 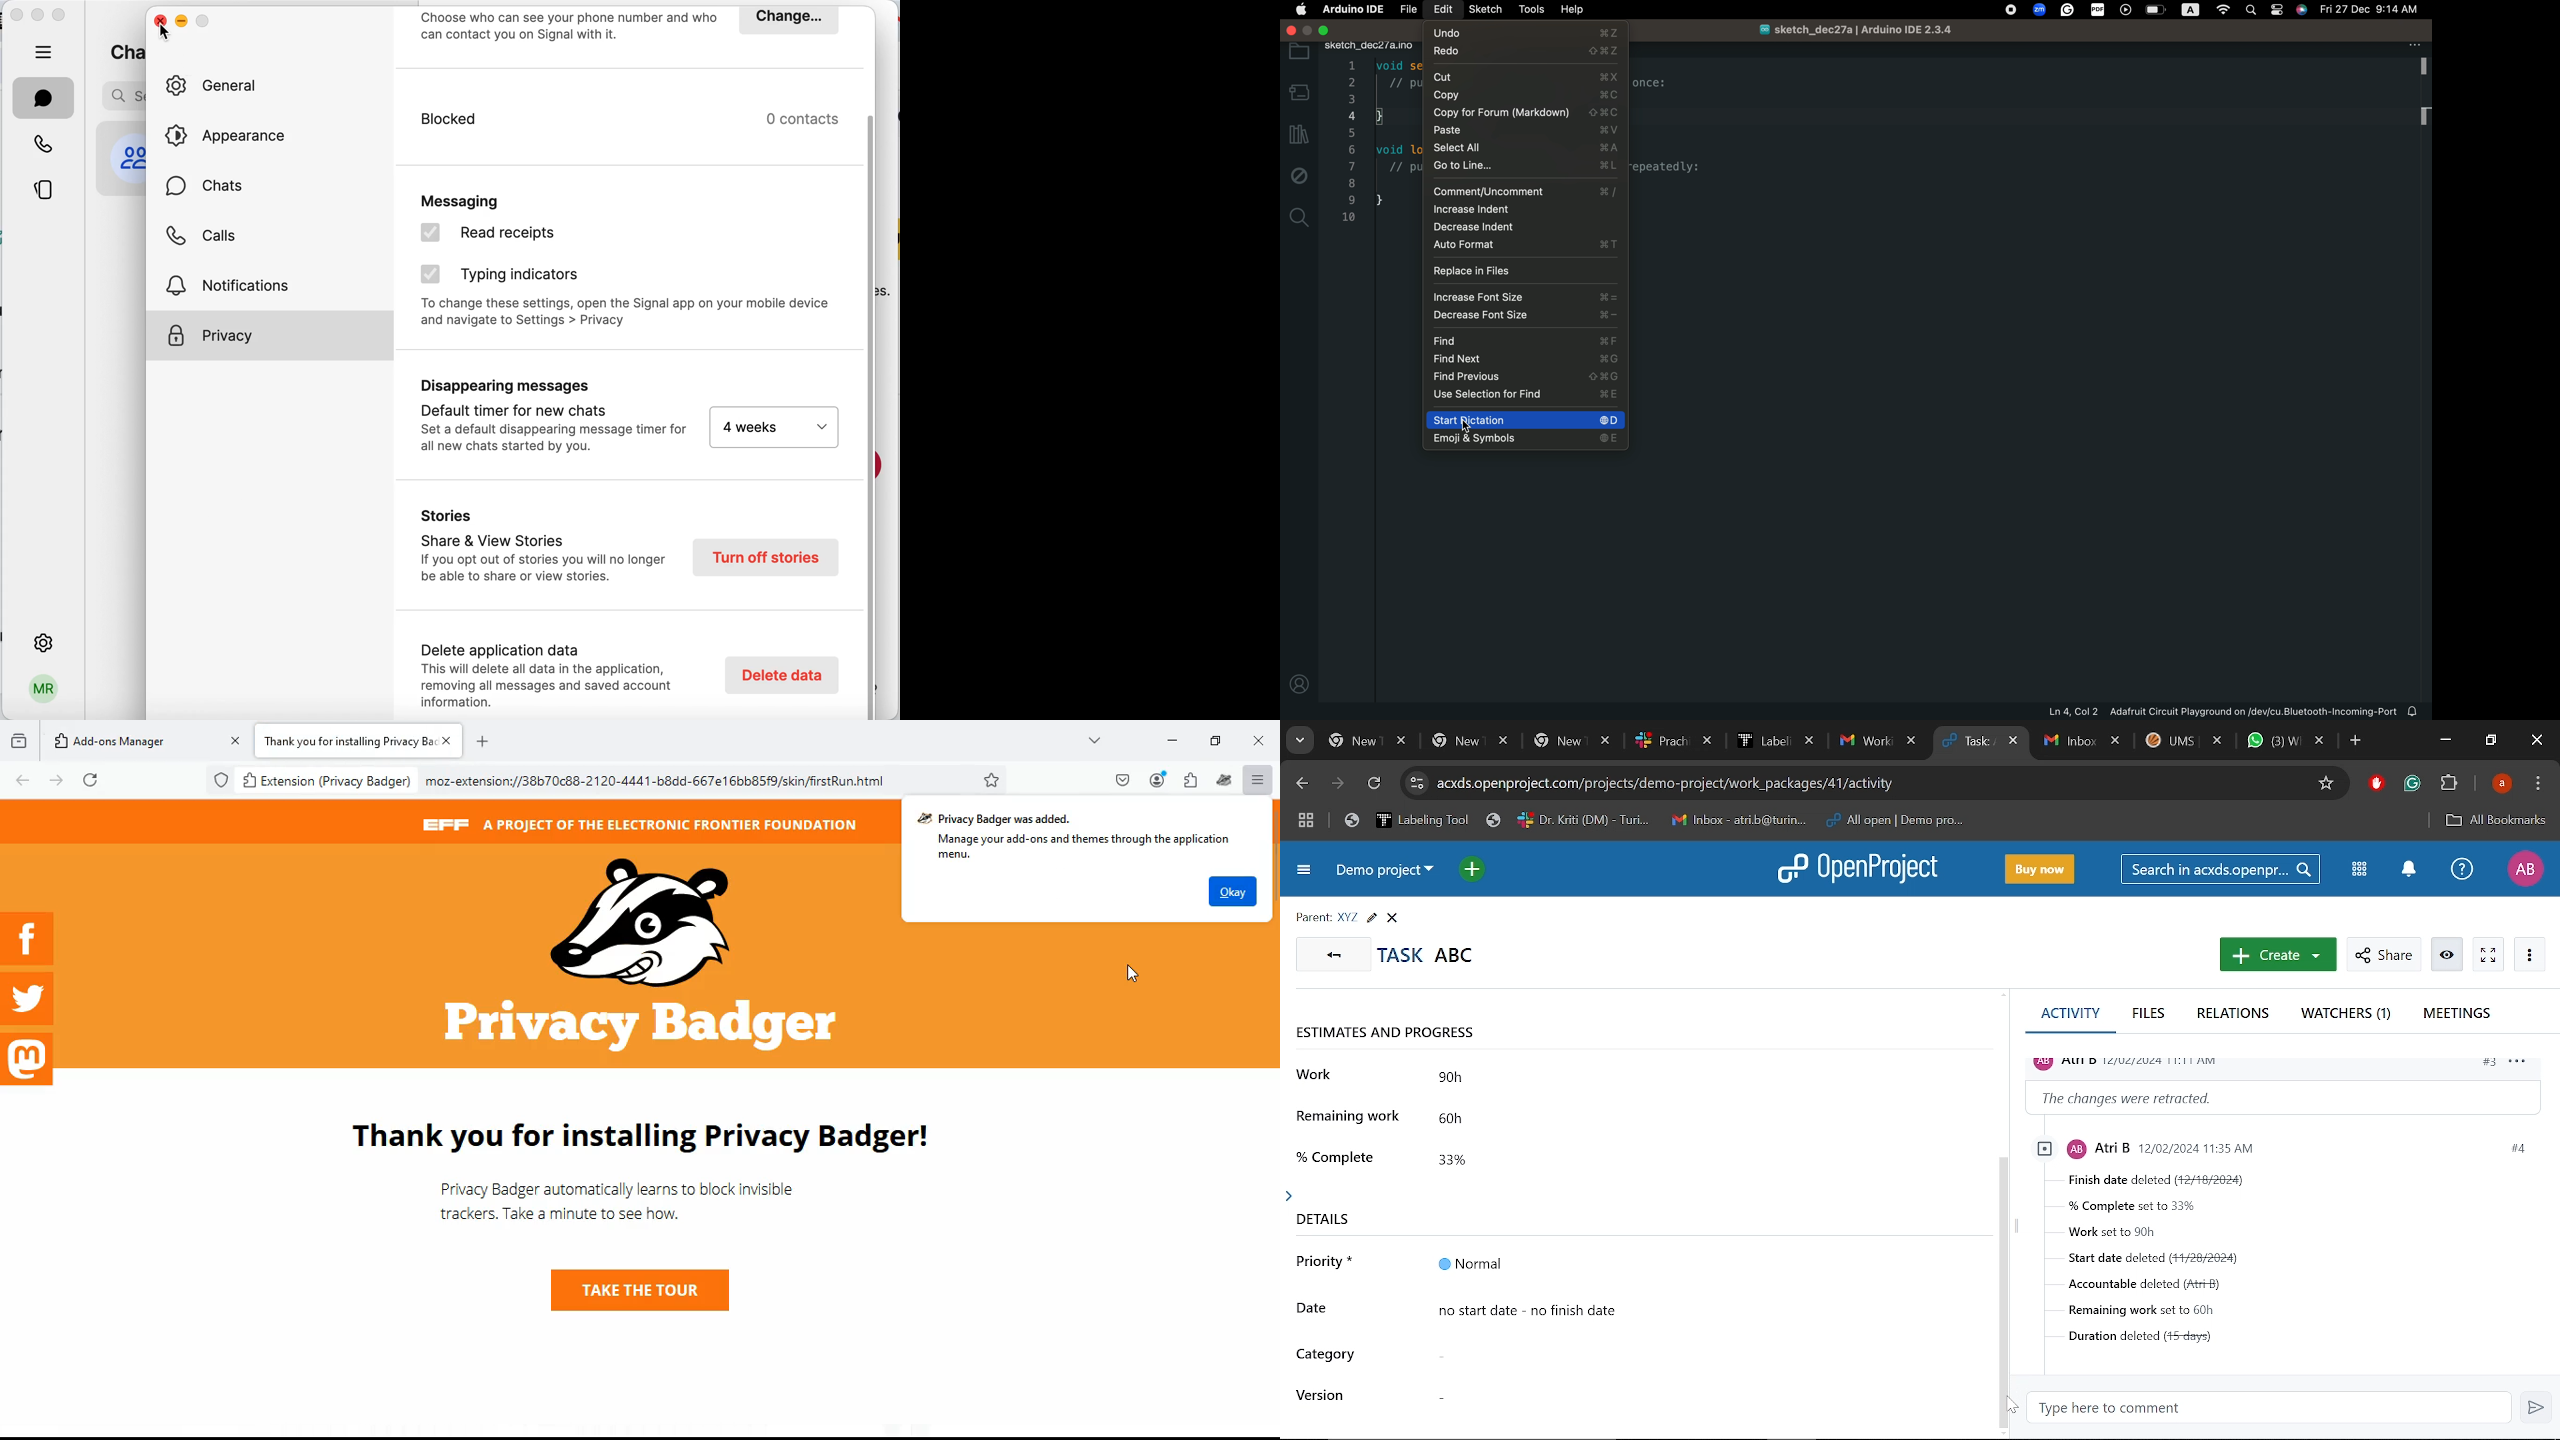 What do you see at coordinates (1703, 1309) in the screenshot?
I see `Timeline details` at bounding box center [1703, 1309].